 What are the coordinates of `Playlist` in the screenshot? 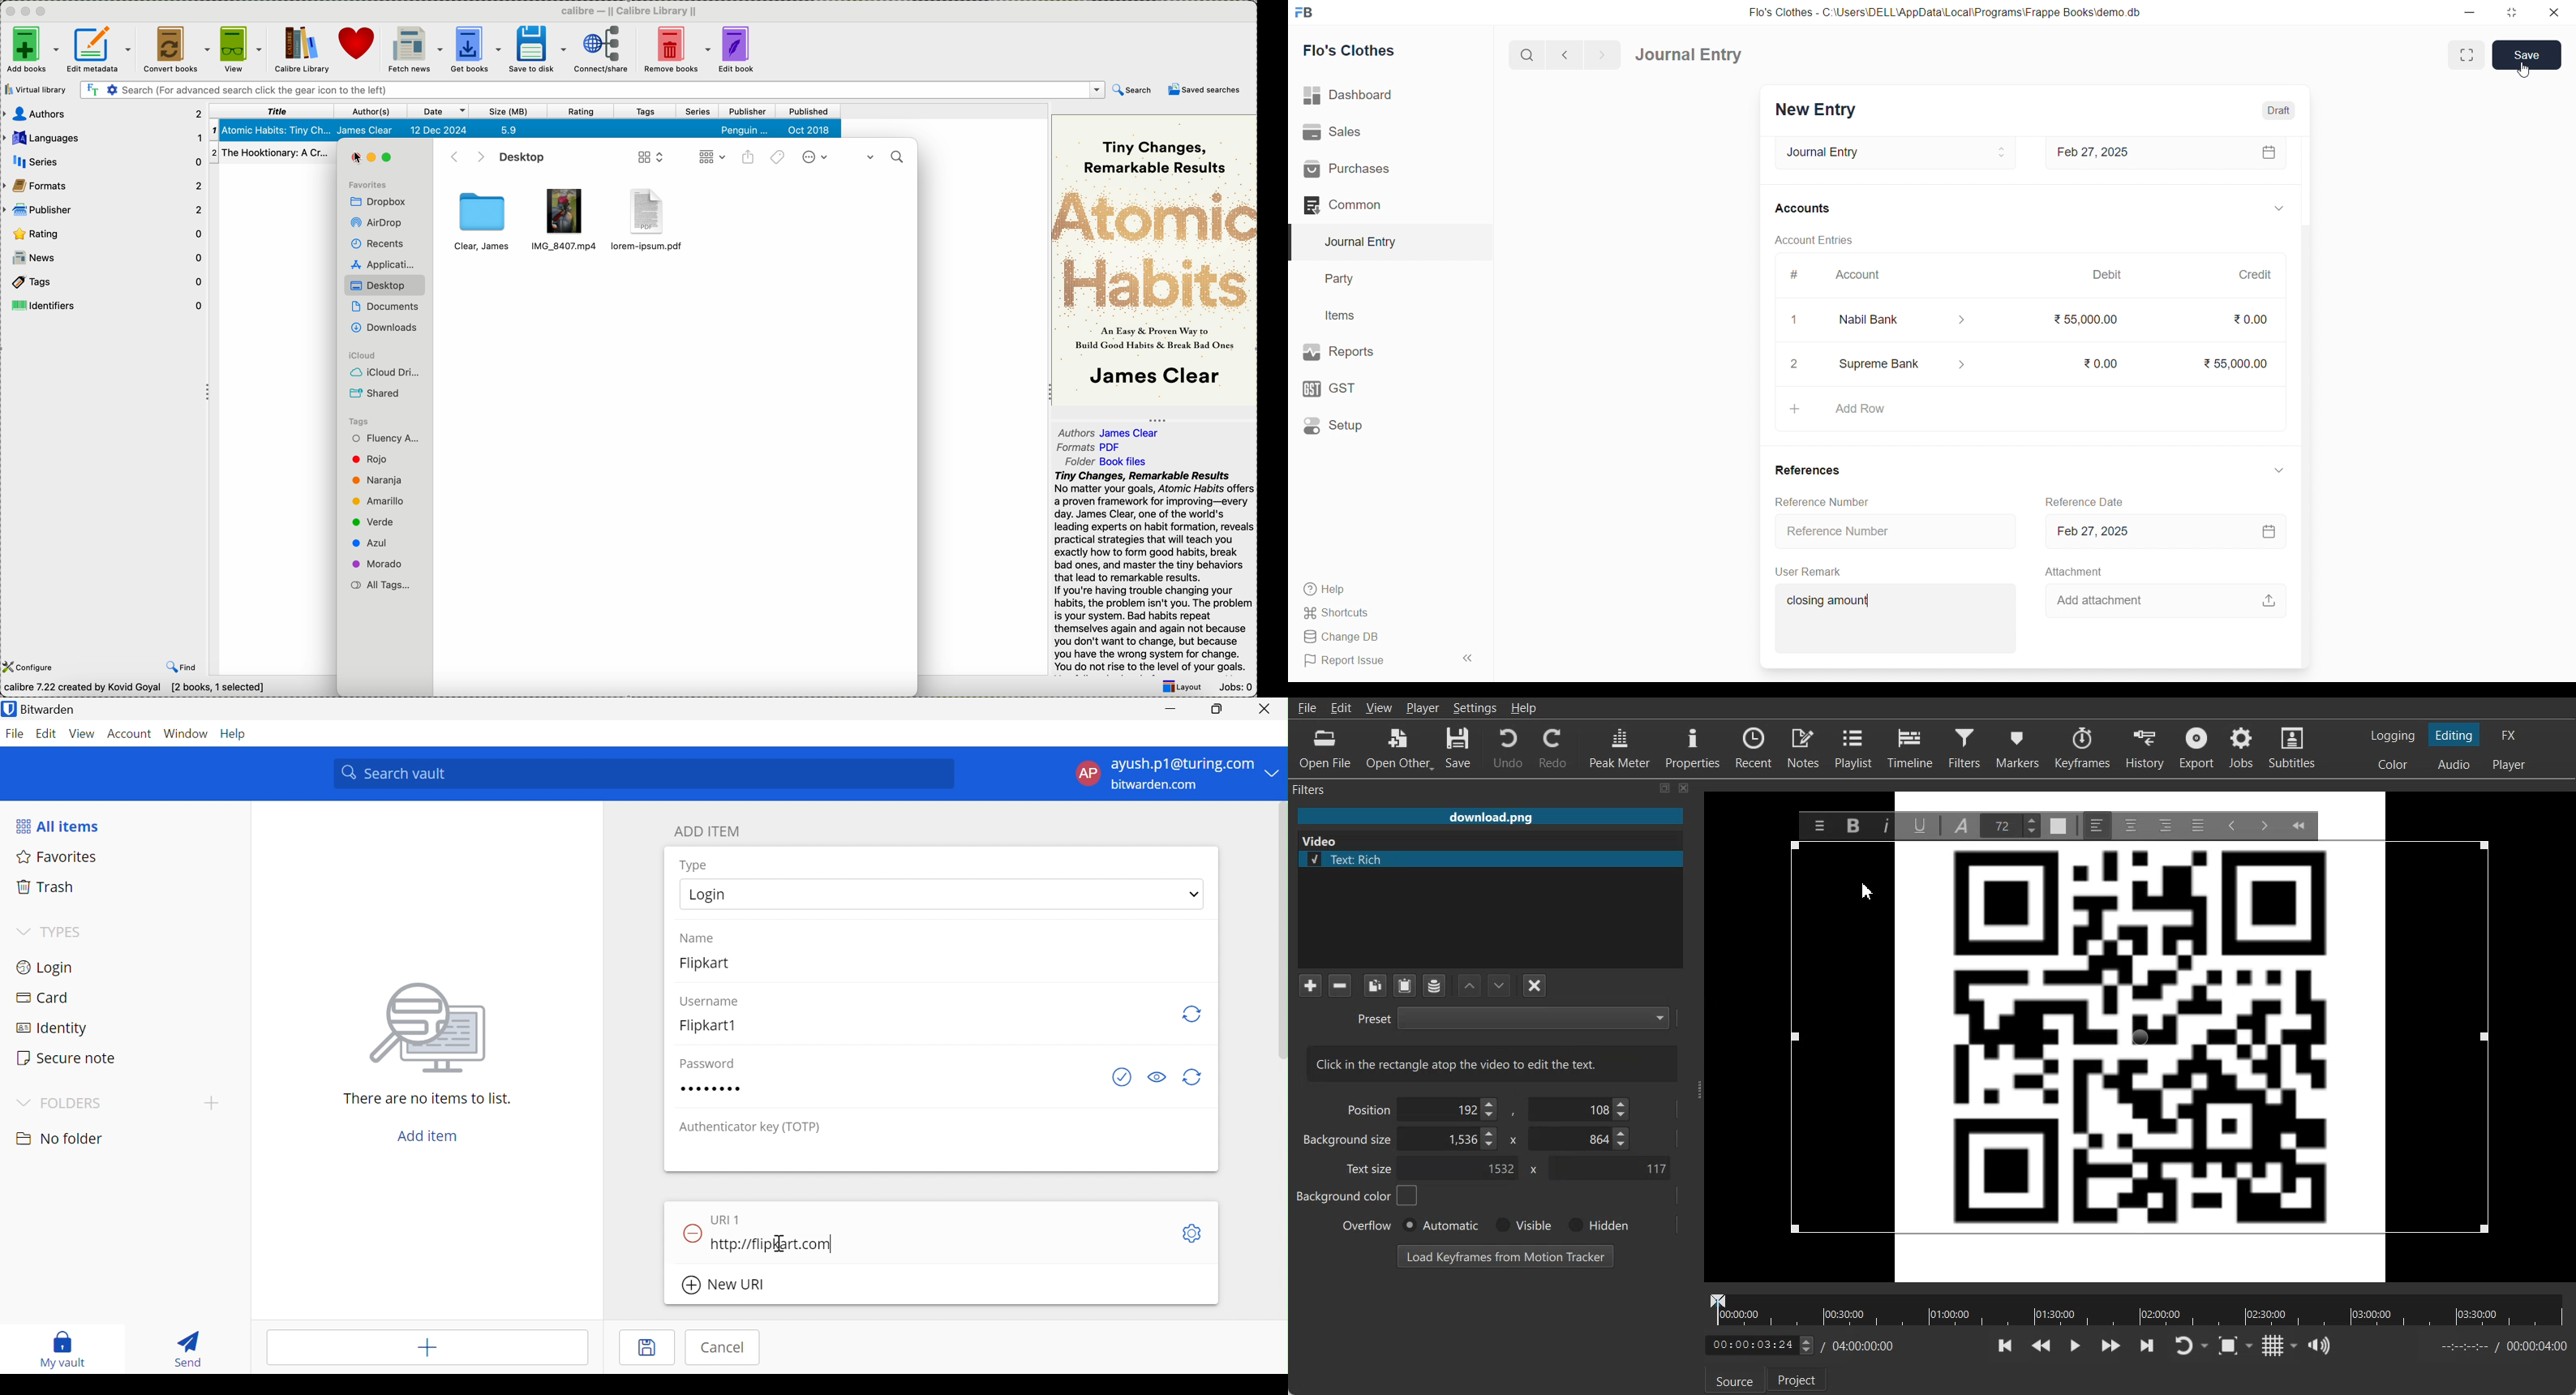 It's located at (1856, 747).